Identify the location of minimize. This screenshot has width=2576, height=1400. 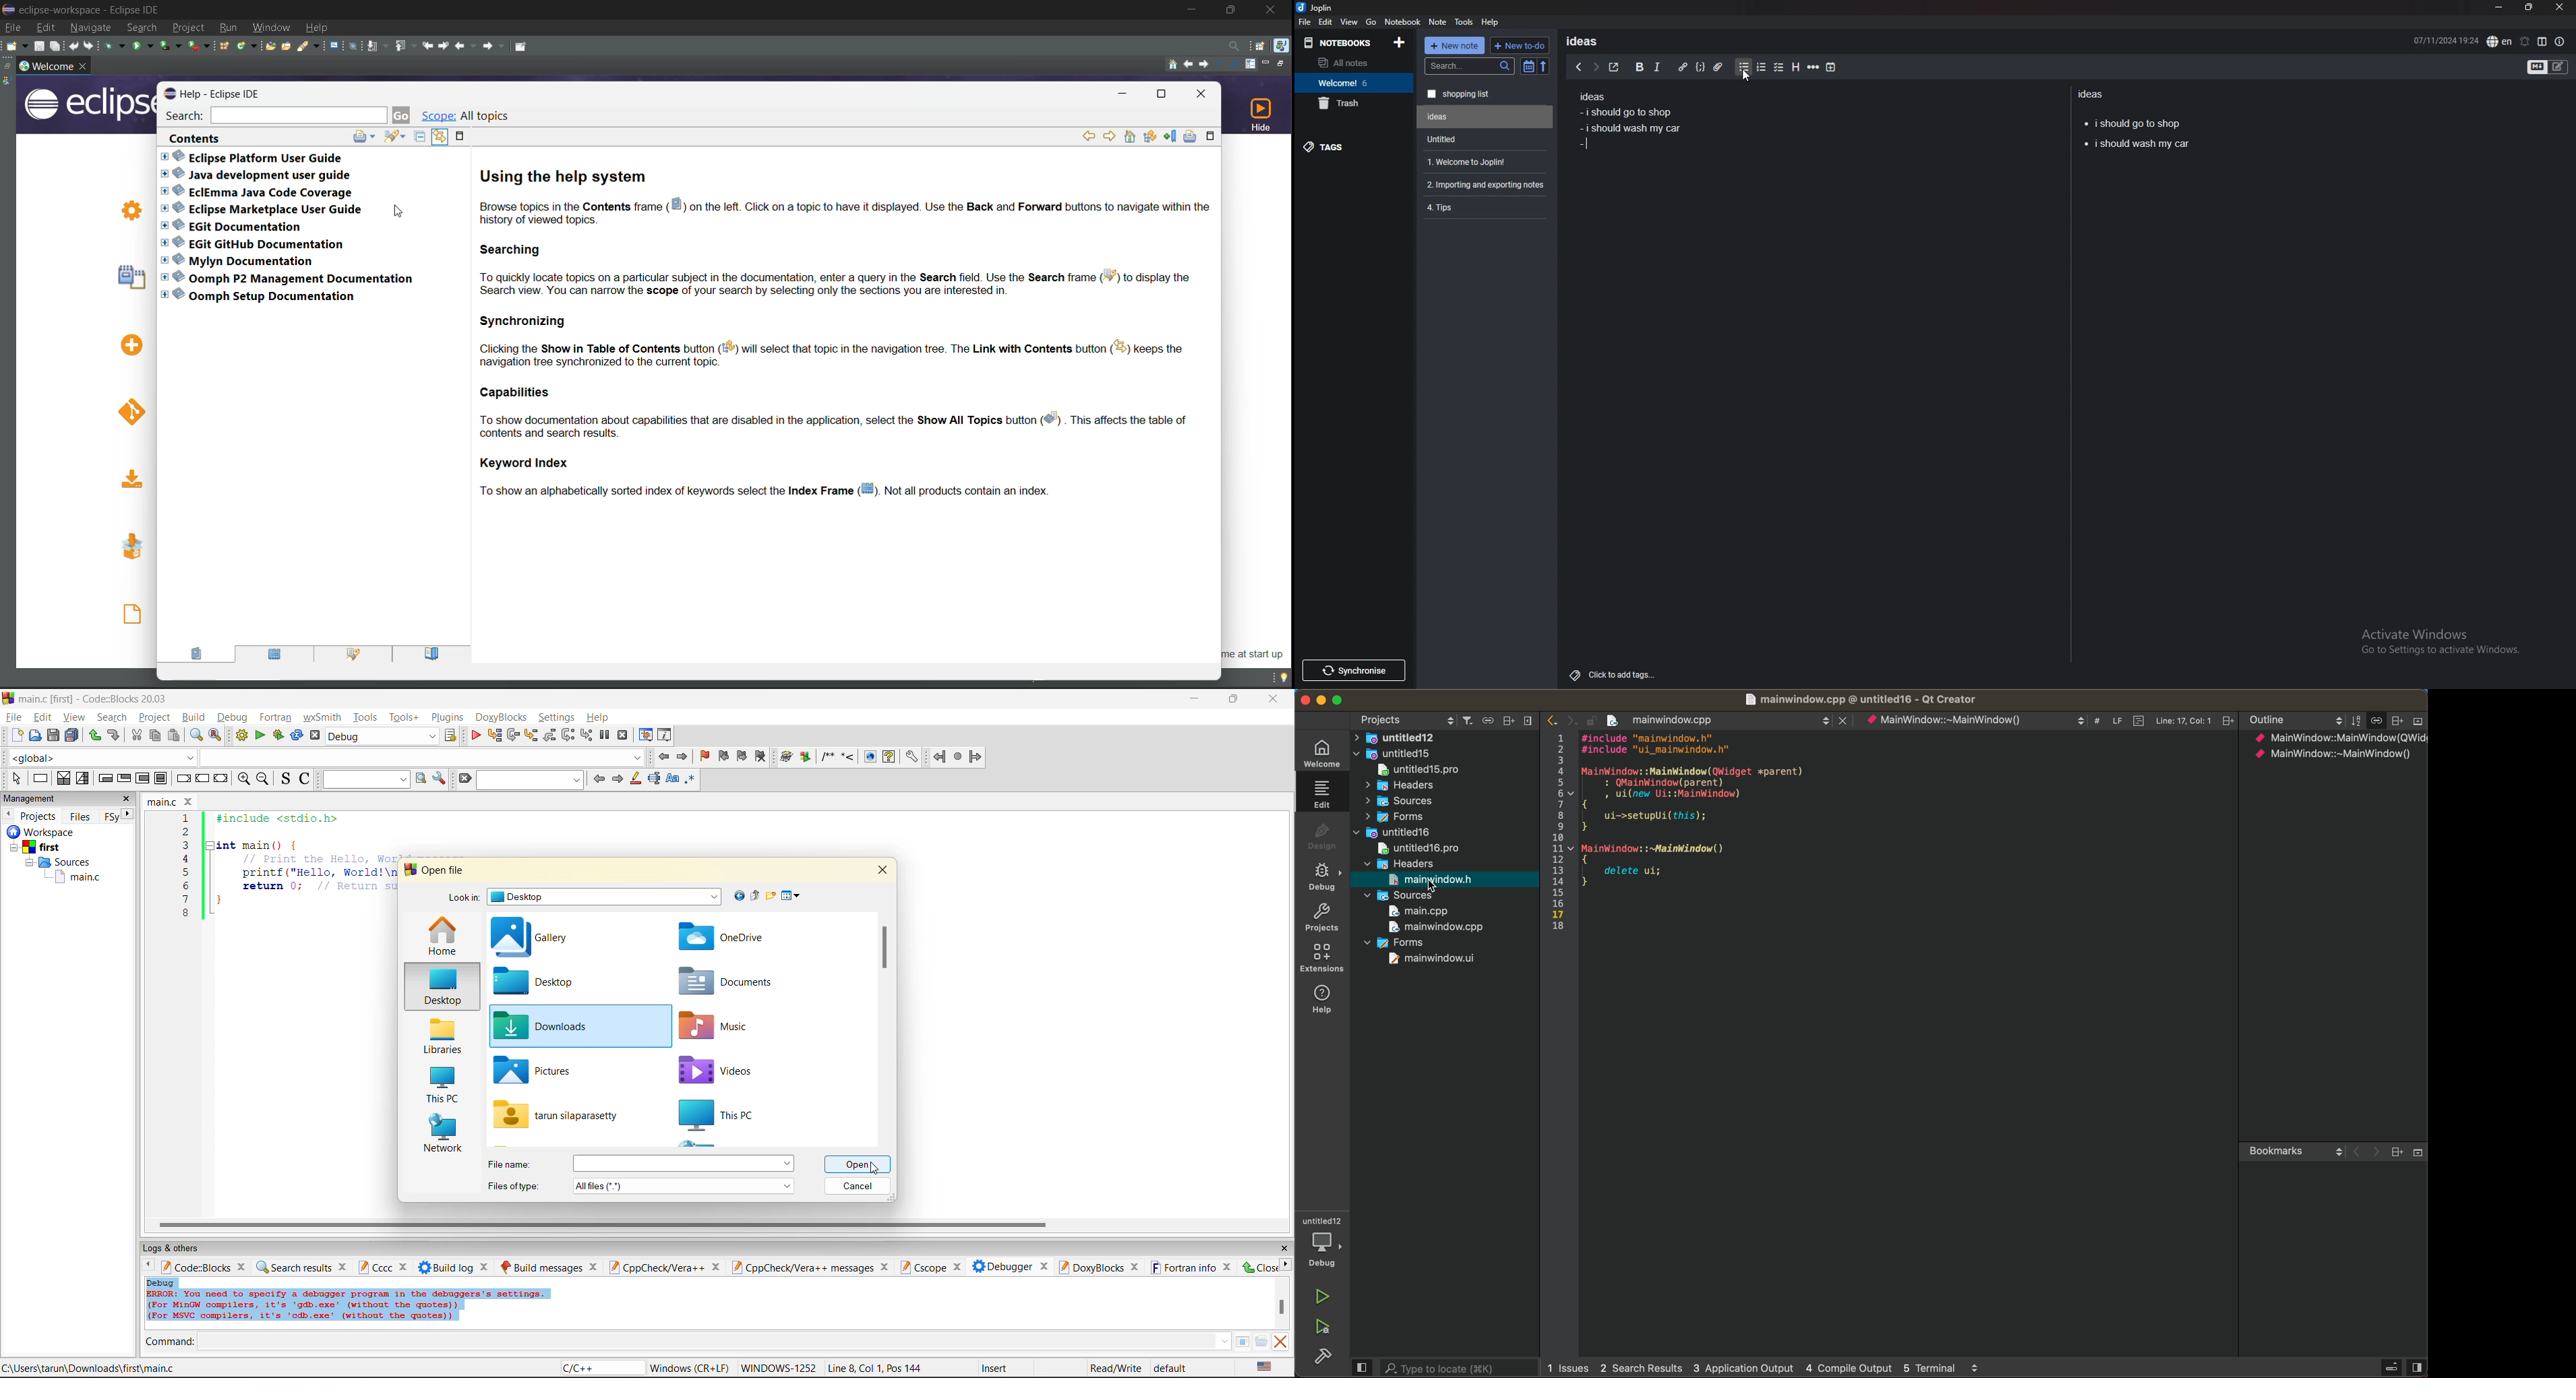
(2499, 7).